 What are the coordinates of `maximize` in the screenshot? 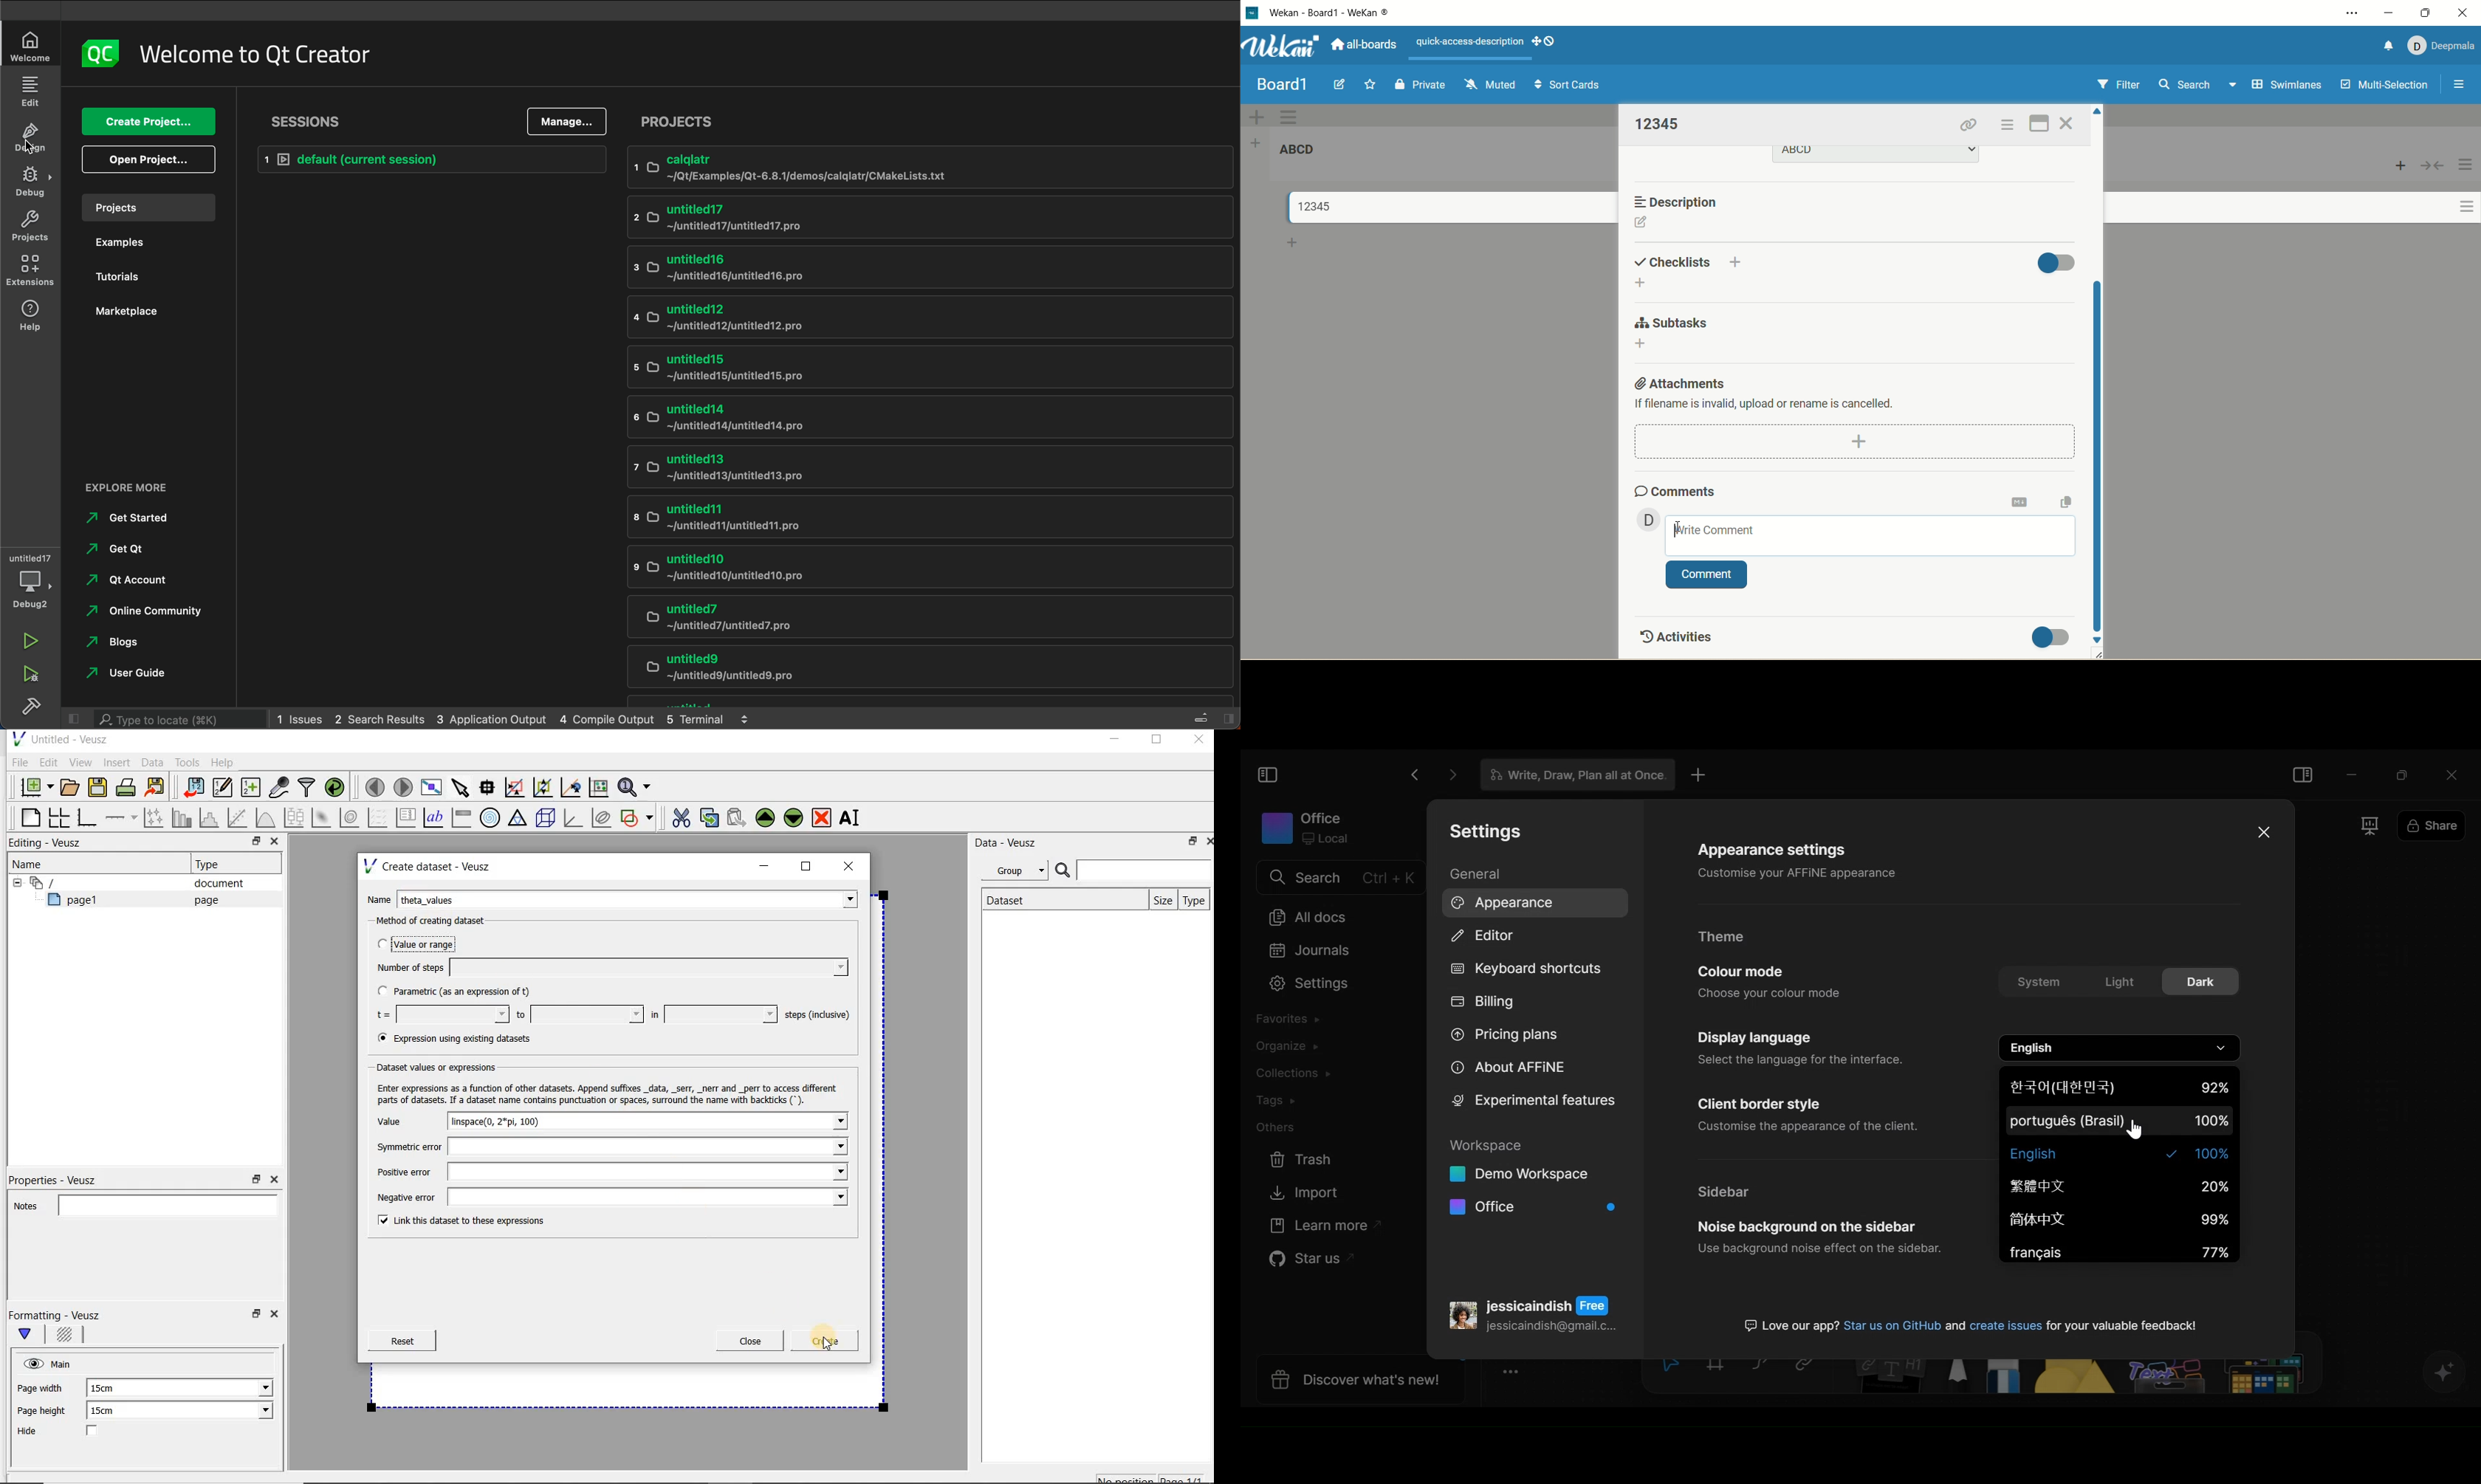 It's located at (807, 867).